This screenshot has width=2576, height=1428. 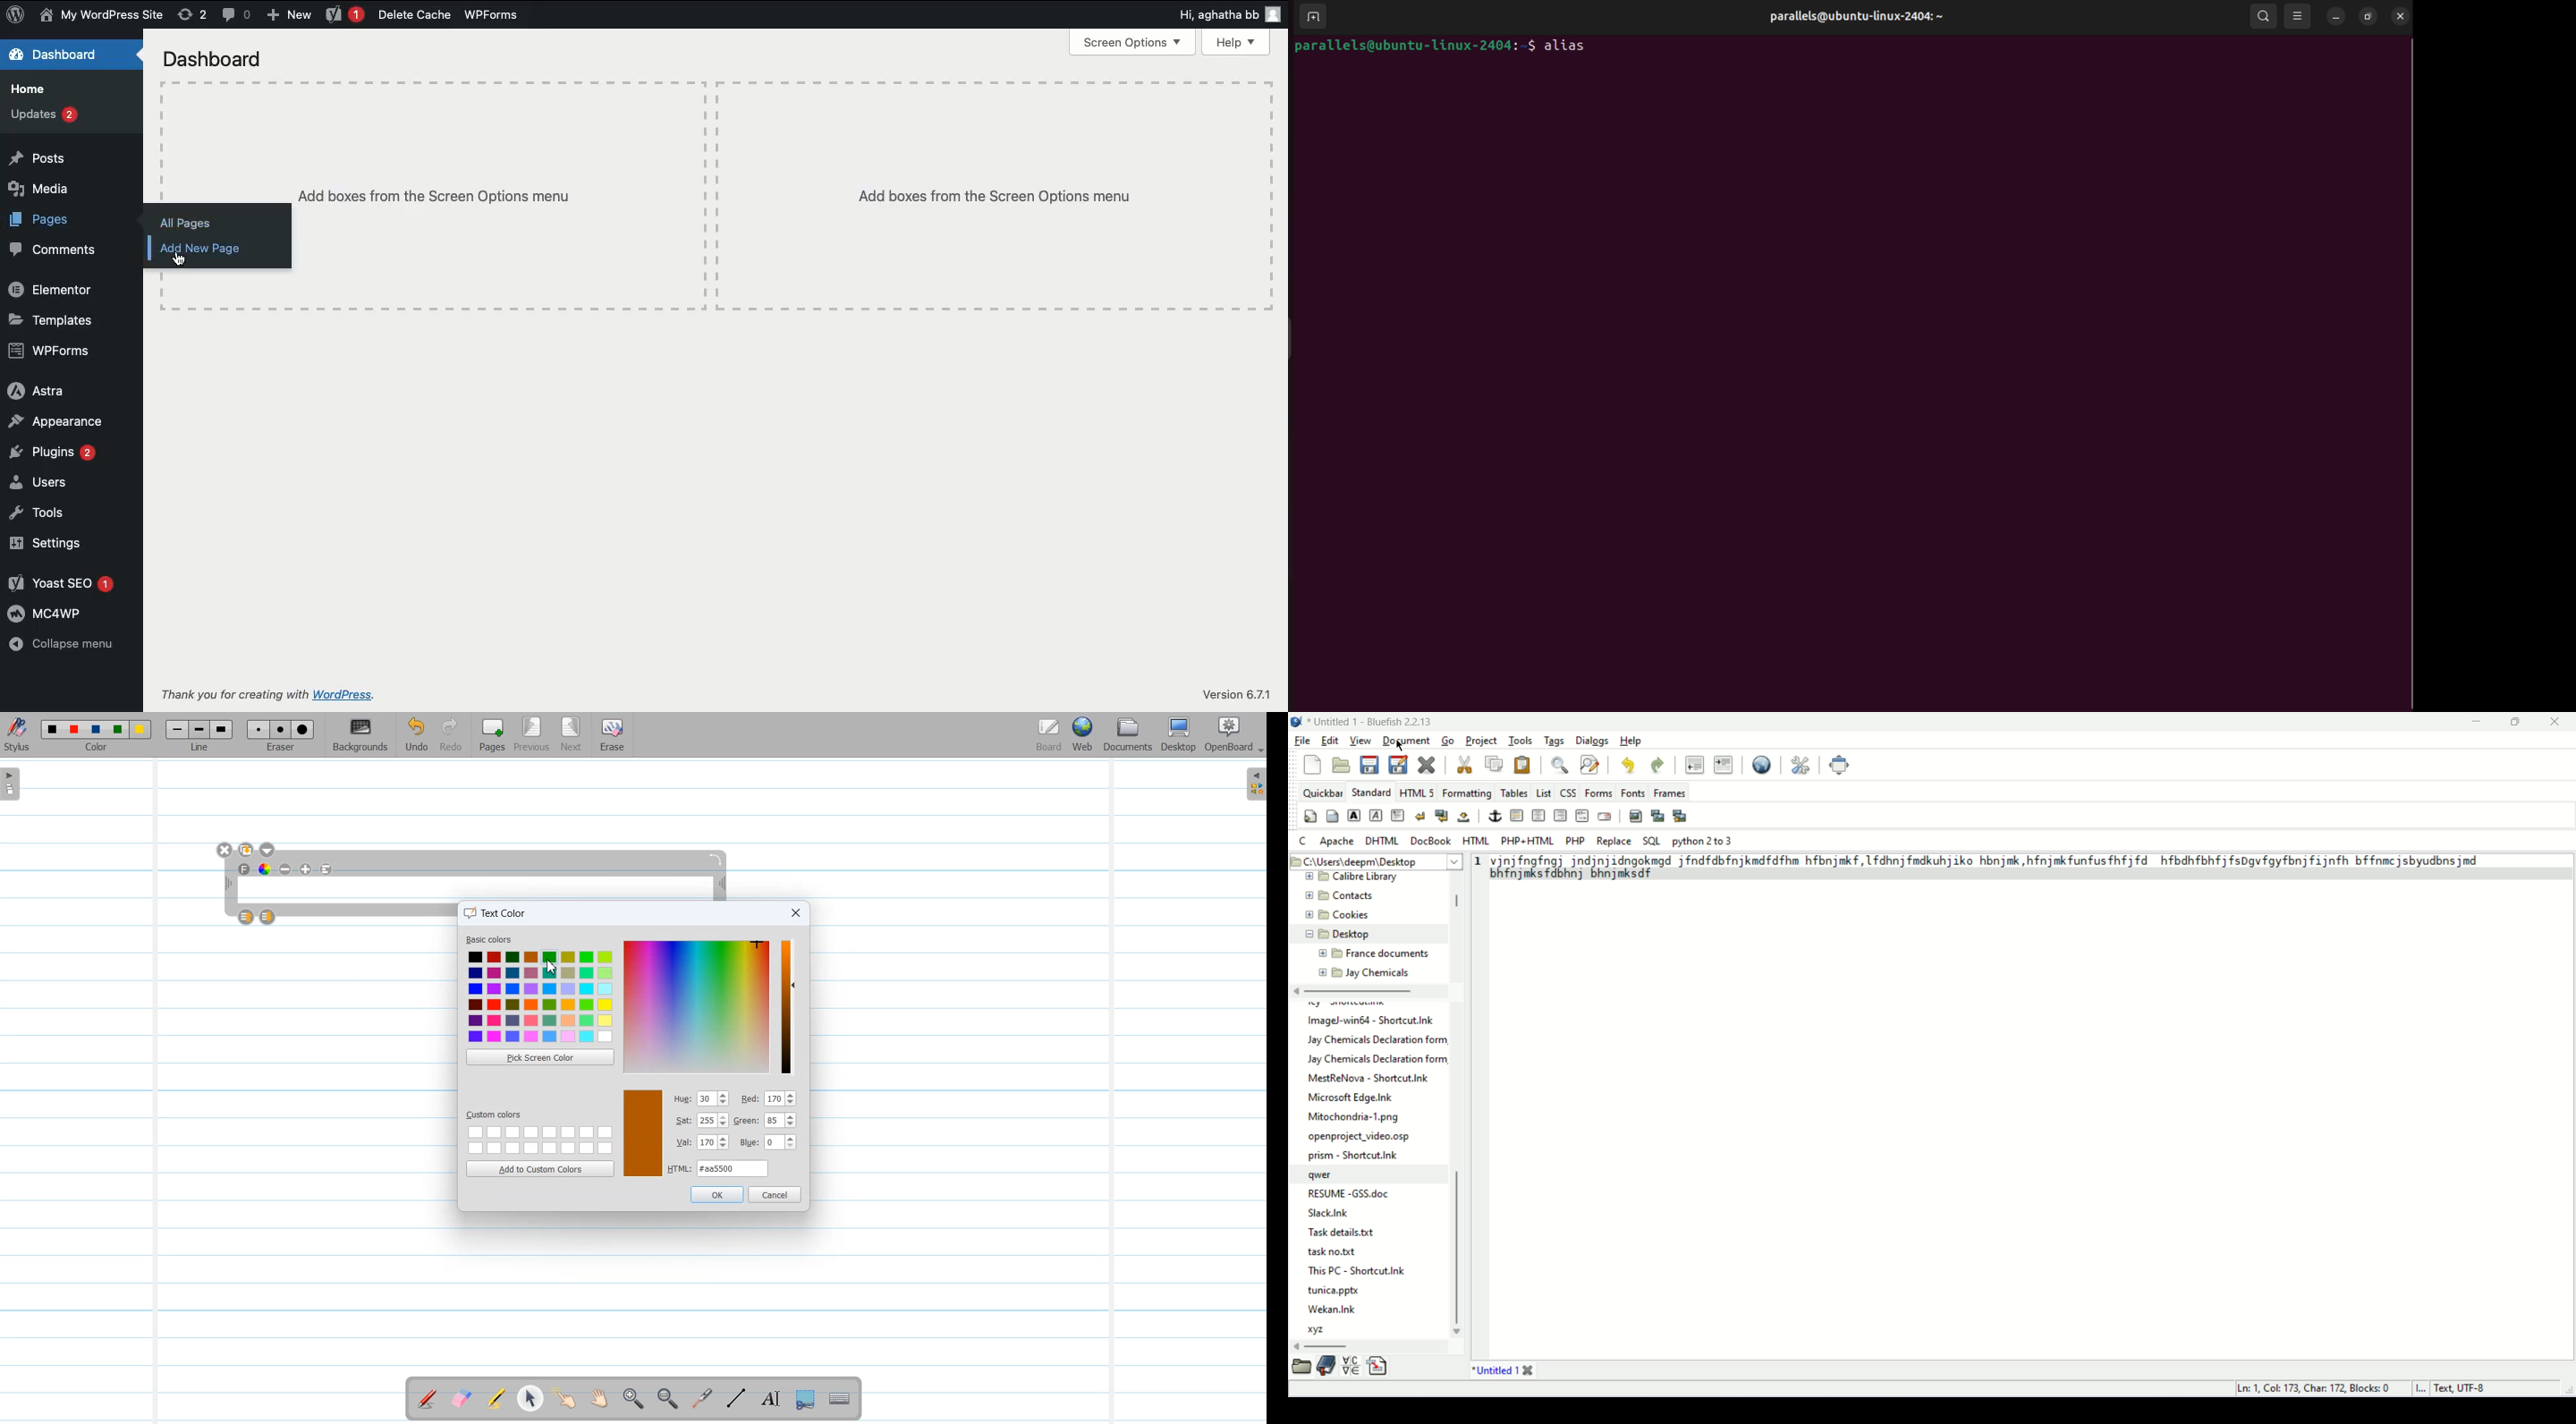 I want to click on title, so click(x=1493, y=1369).